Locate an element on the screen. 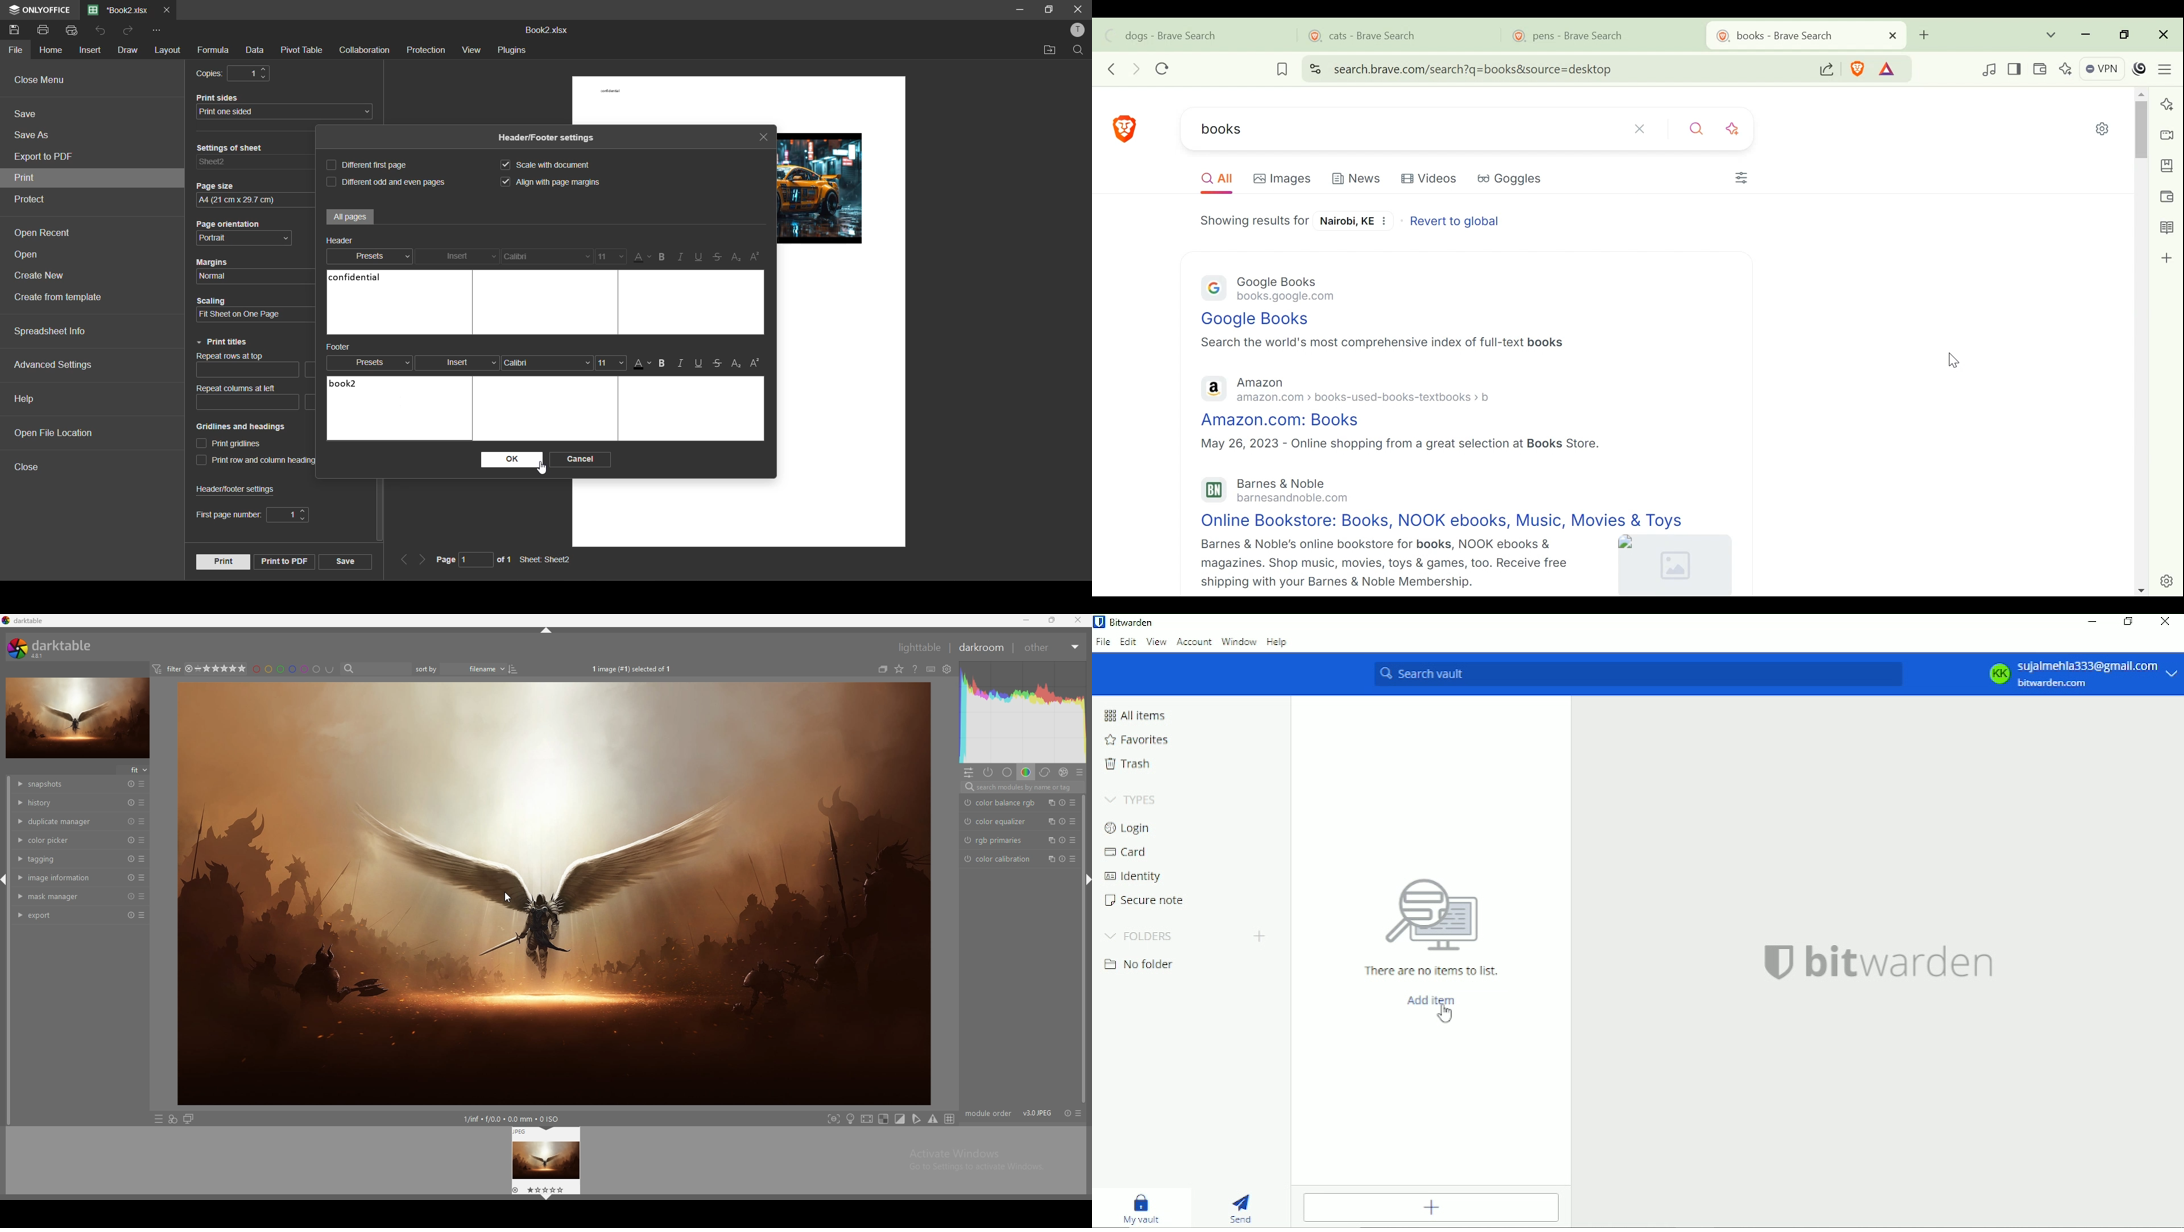 Image resolution: width=2184 pixels, height=1232 pixels. Page size is located at coordinates (216, 185).